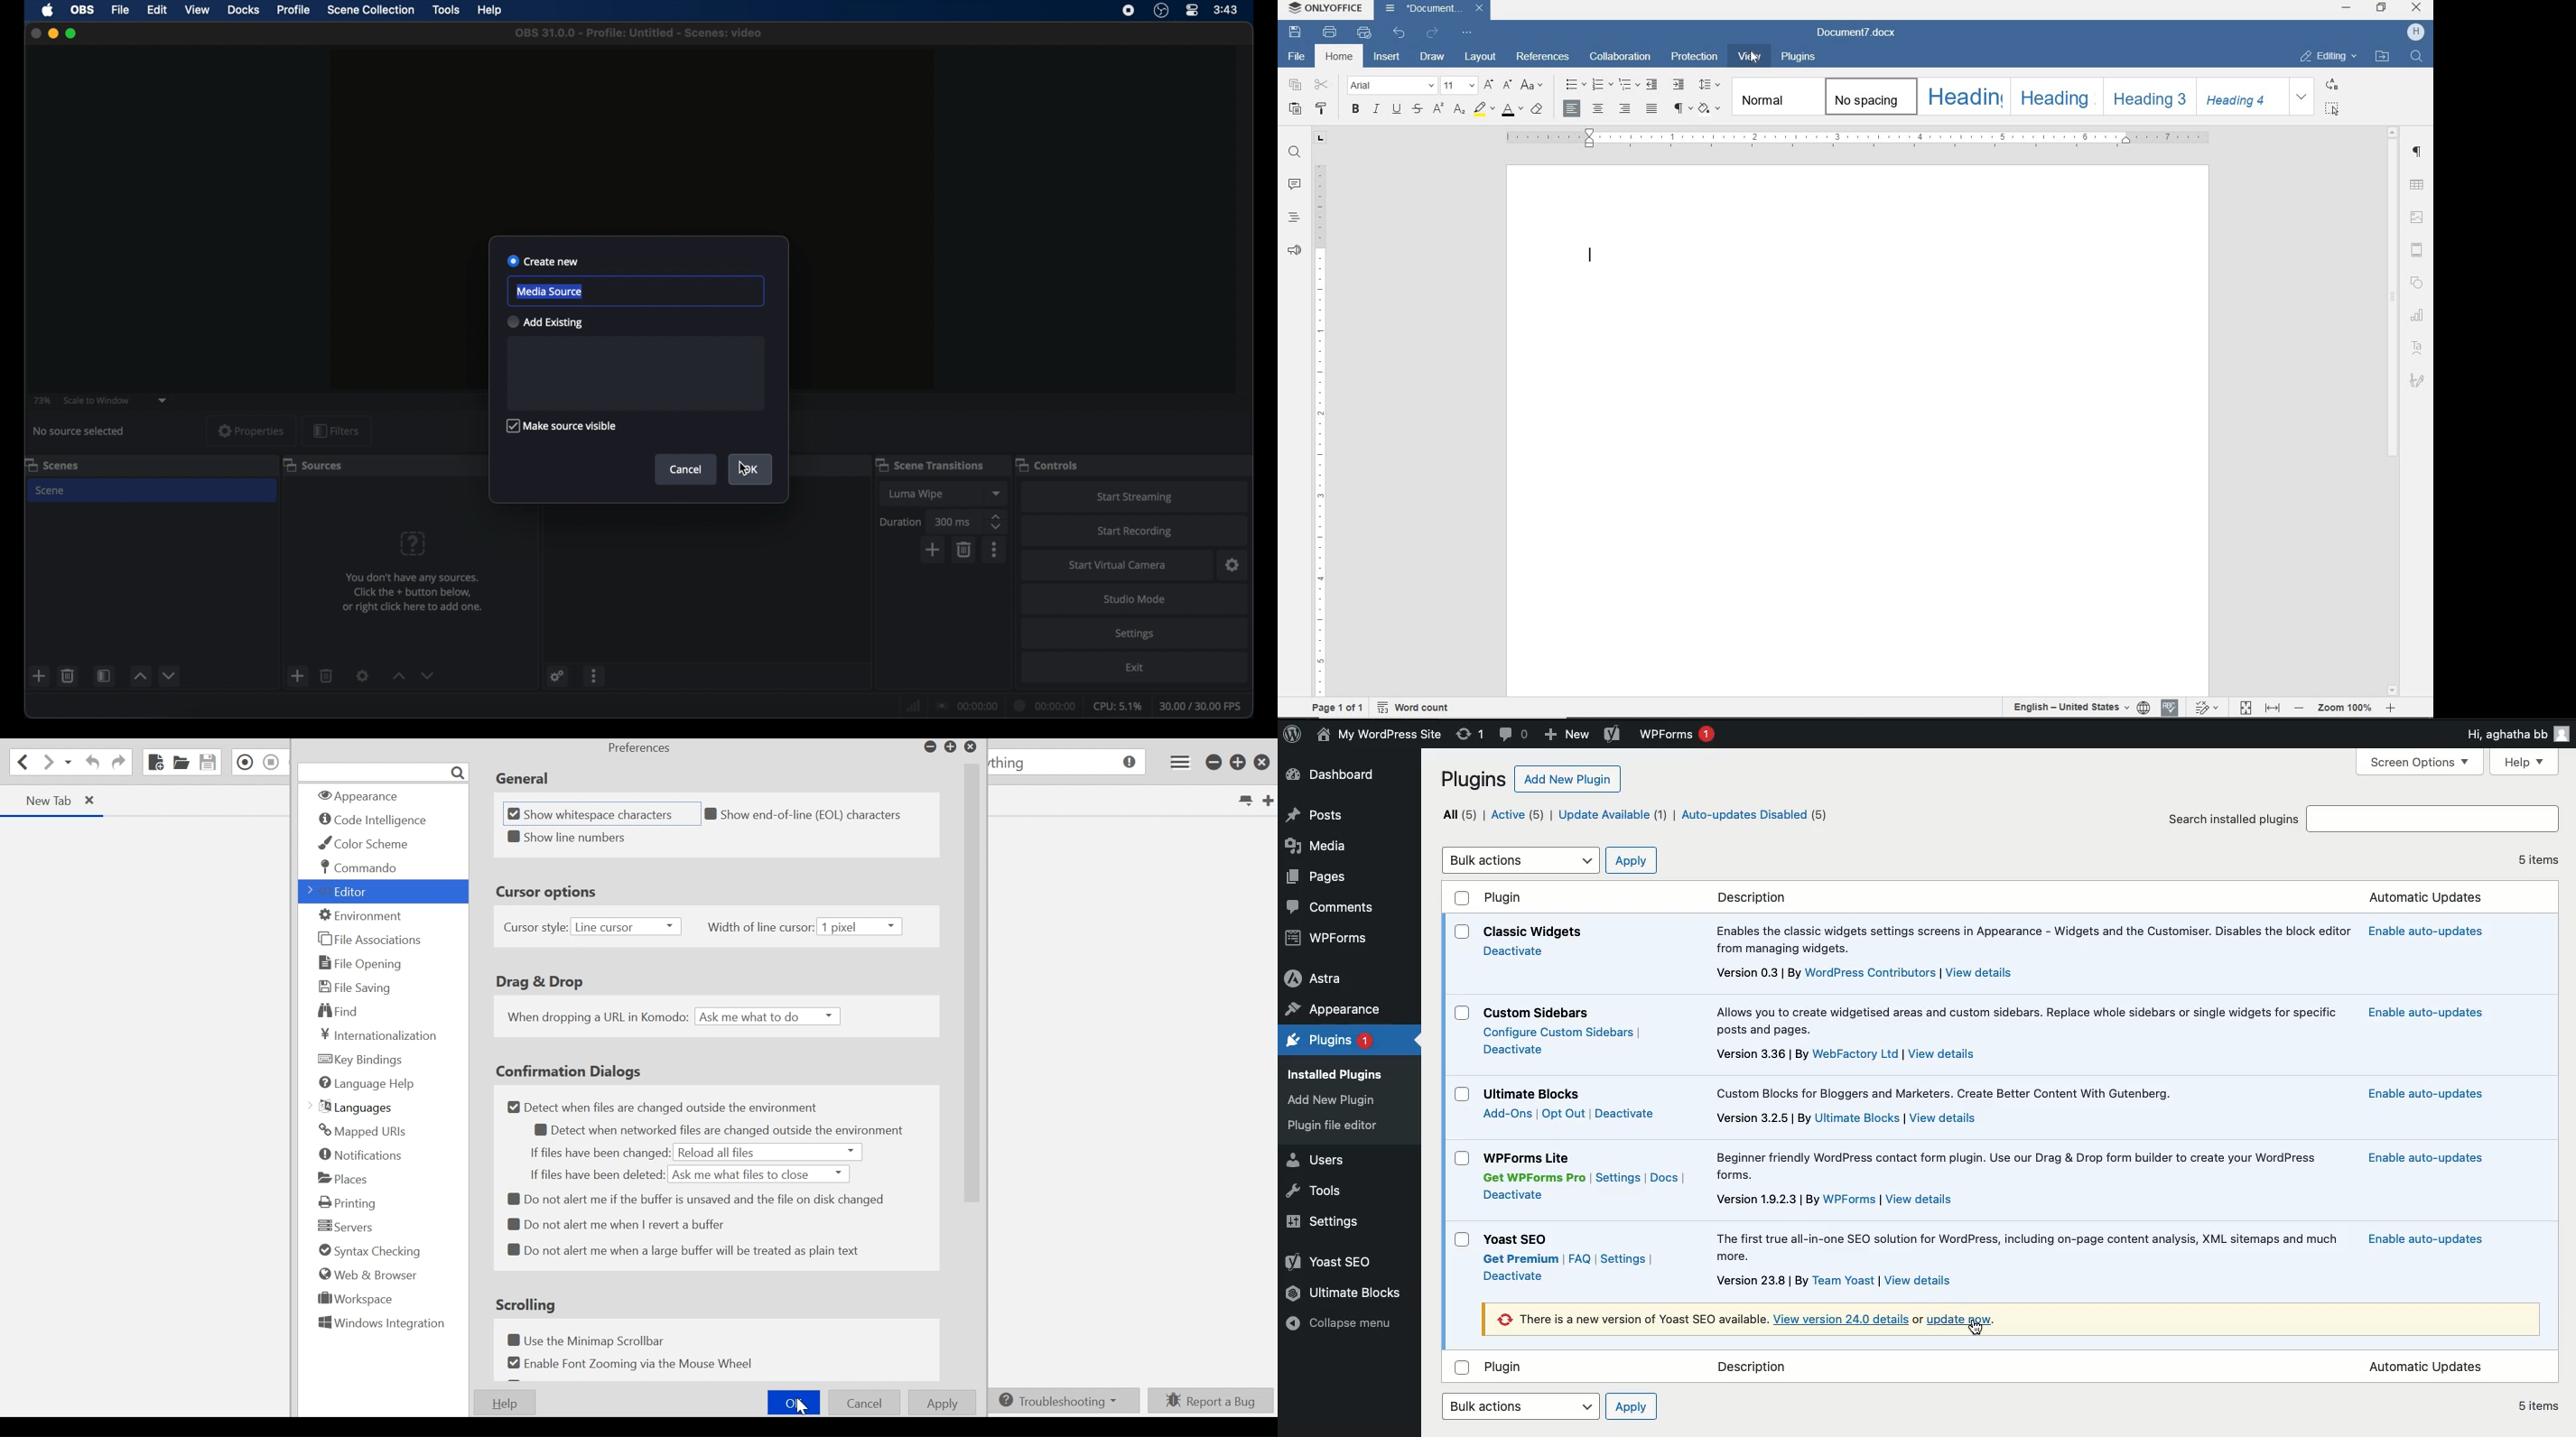 This screenshot has width=2576, height=1456. I want to click on Update available, so click(1613, 815).